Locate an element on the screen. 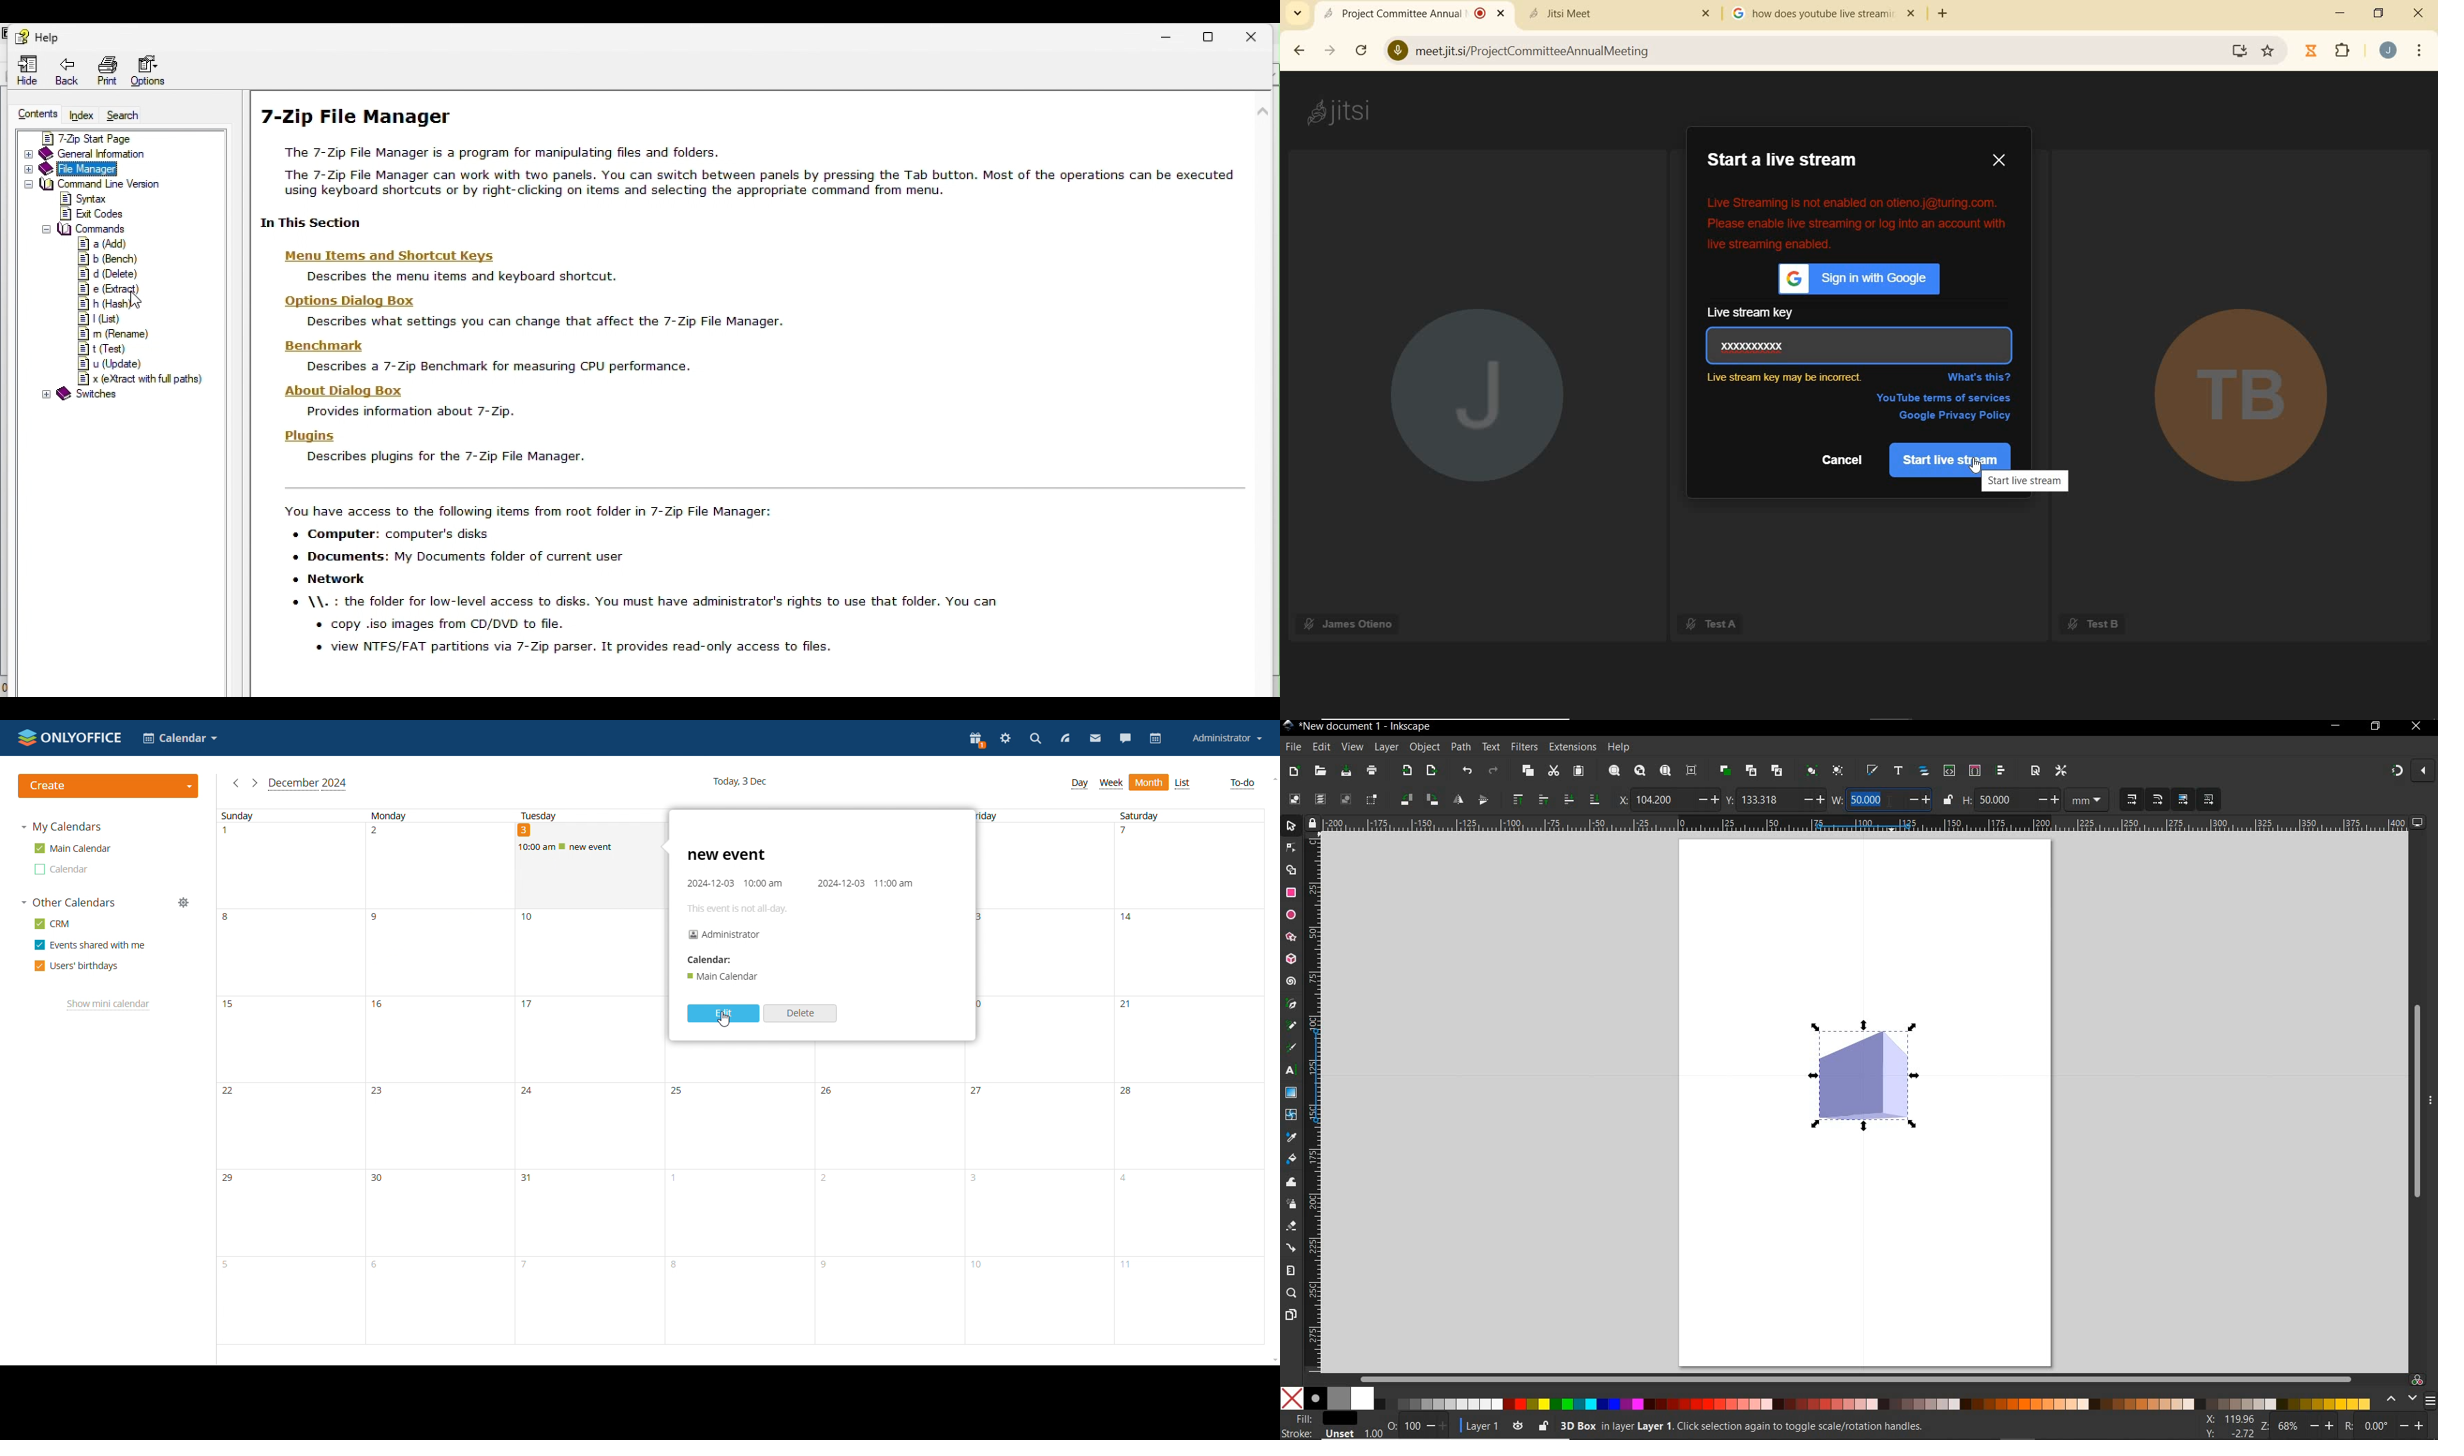  enable snapping is located at coordinates (2397, 772).